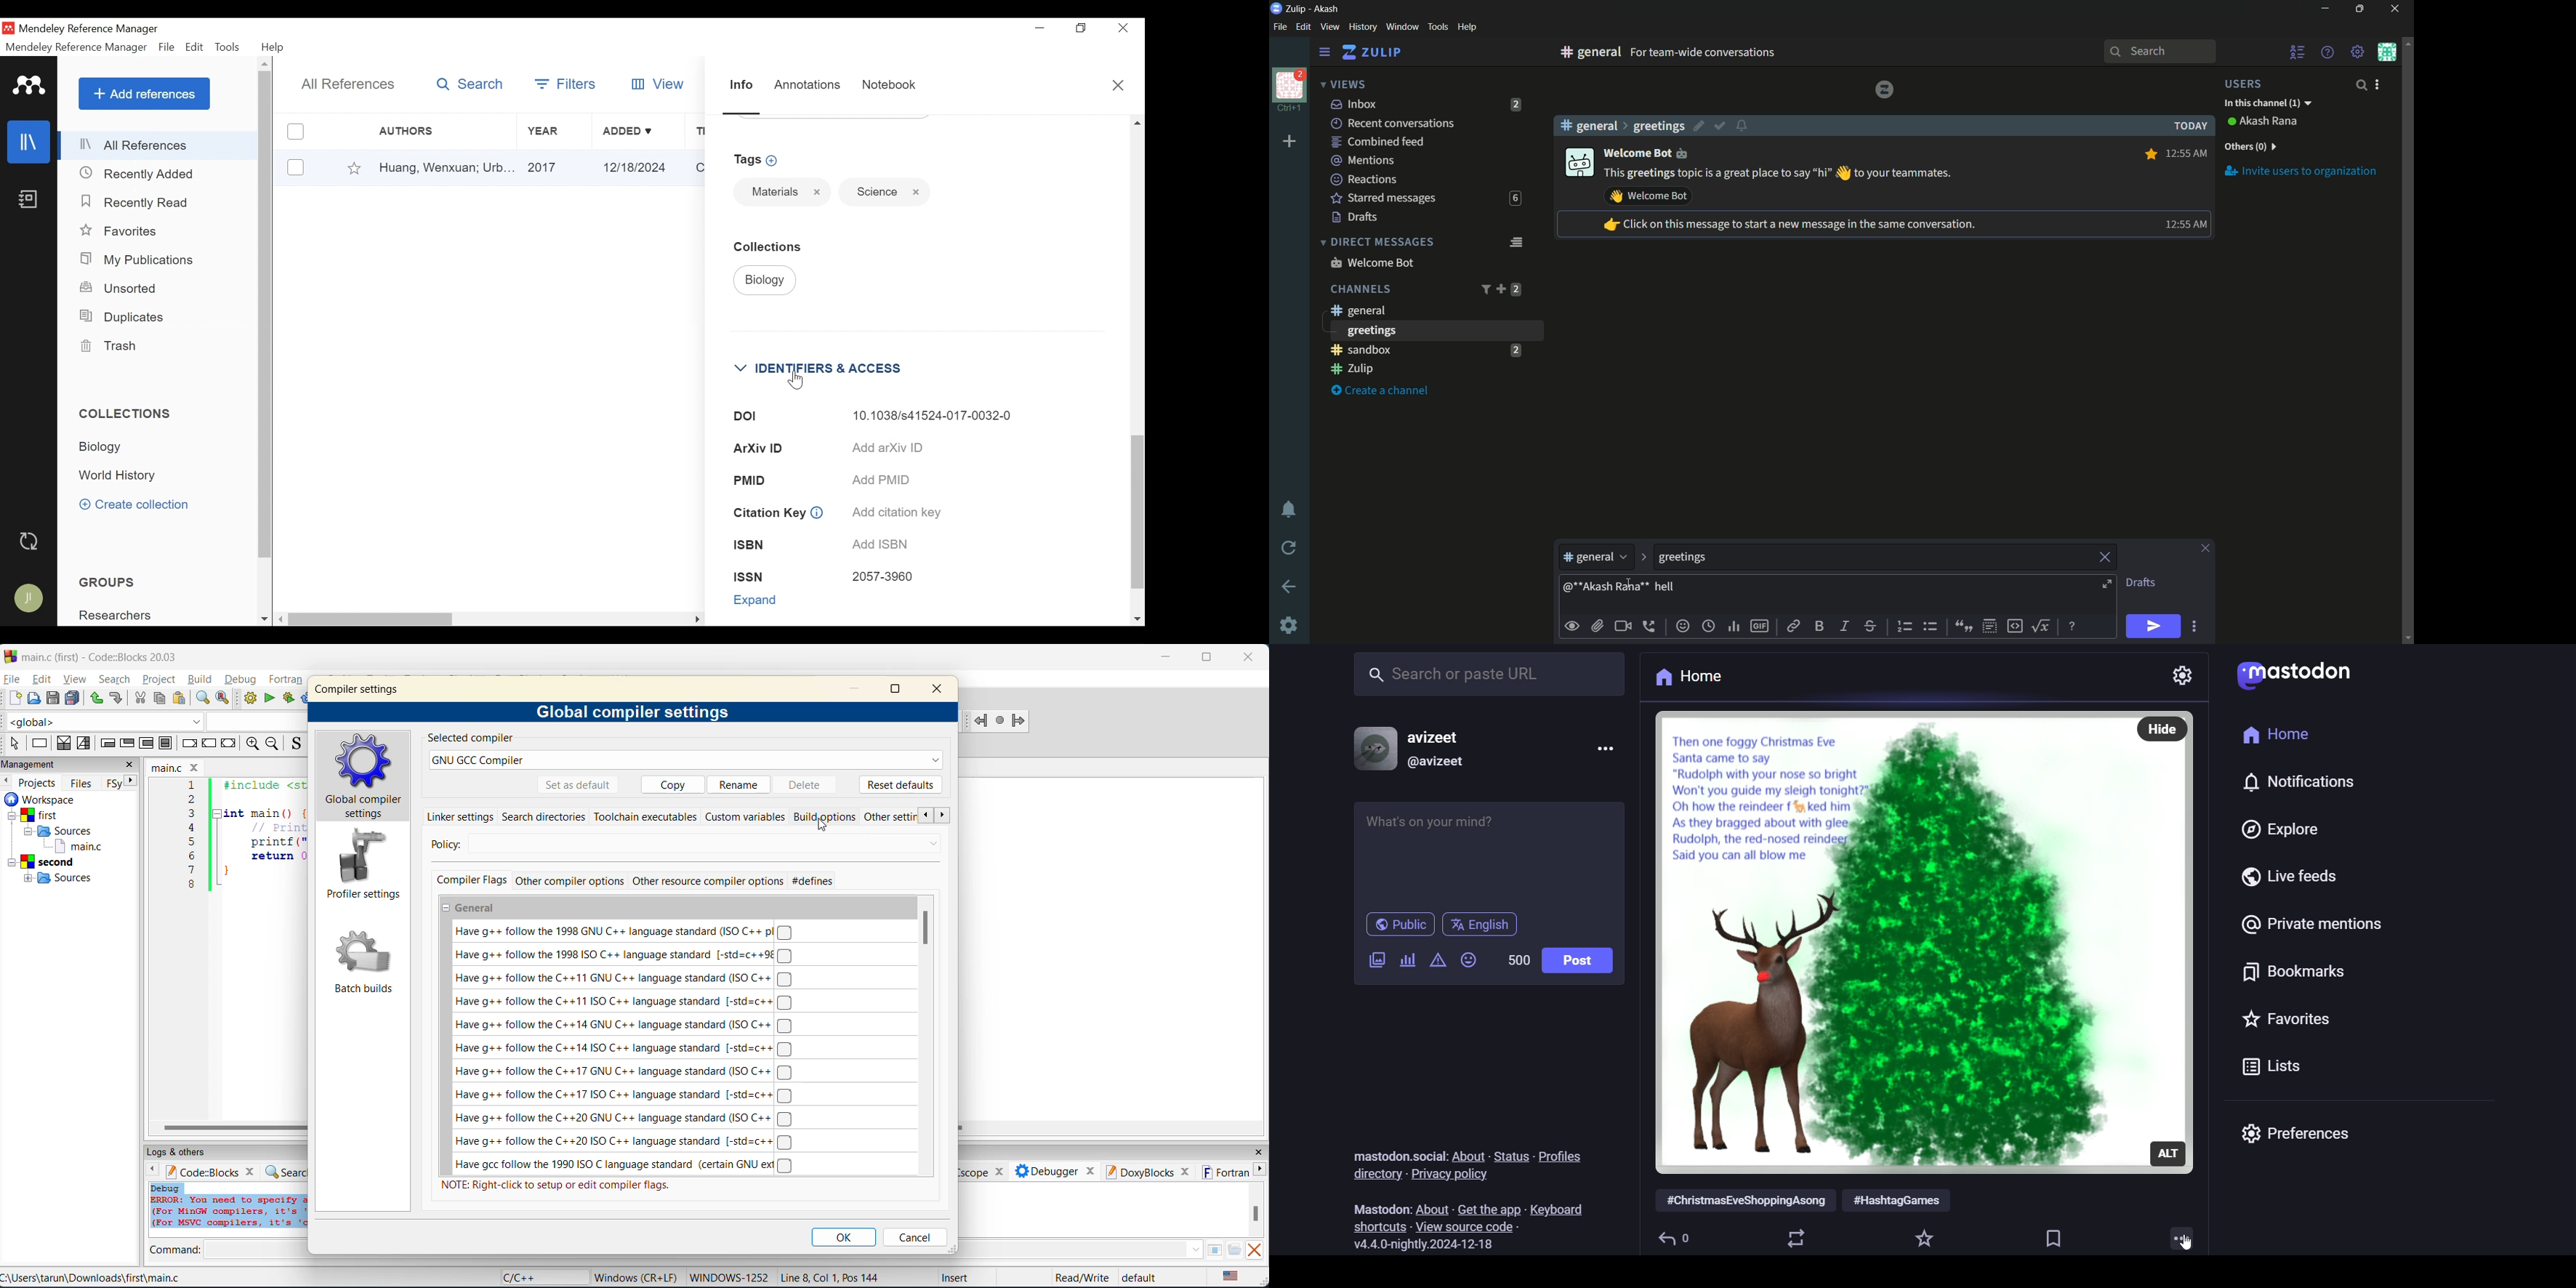 Image resolution: width=2576 pixels, height=1288 pixels. Describe the element at coordinates (624, 1119) in the screenshot. I see `Have g++ follow the C++20 GNU C++ language standard (ISO C++ ` at that location.